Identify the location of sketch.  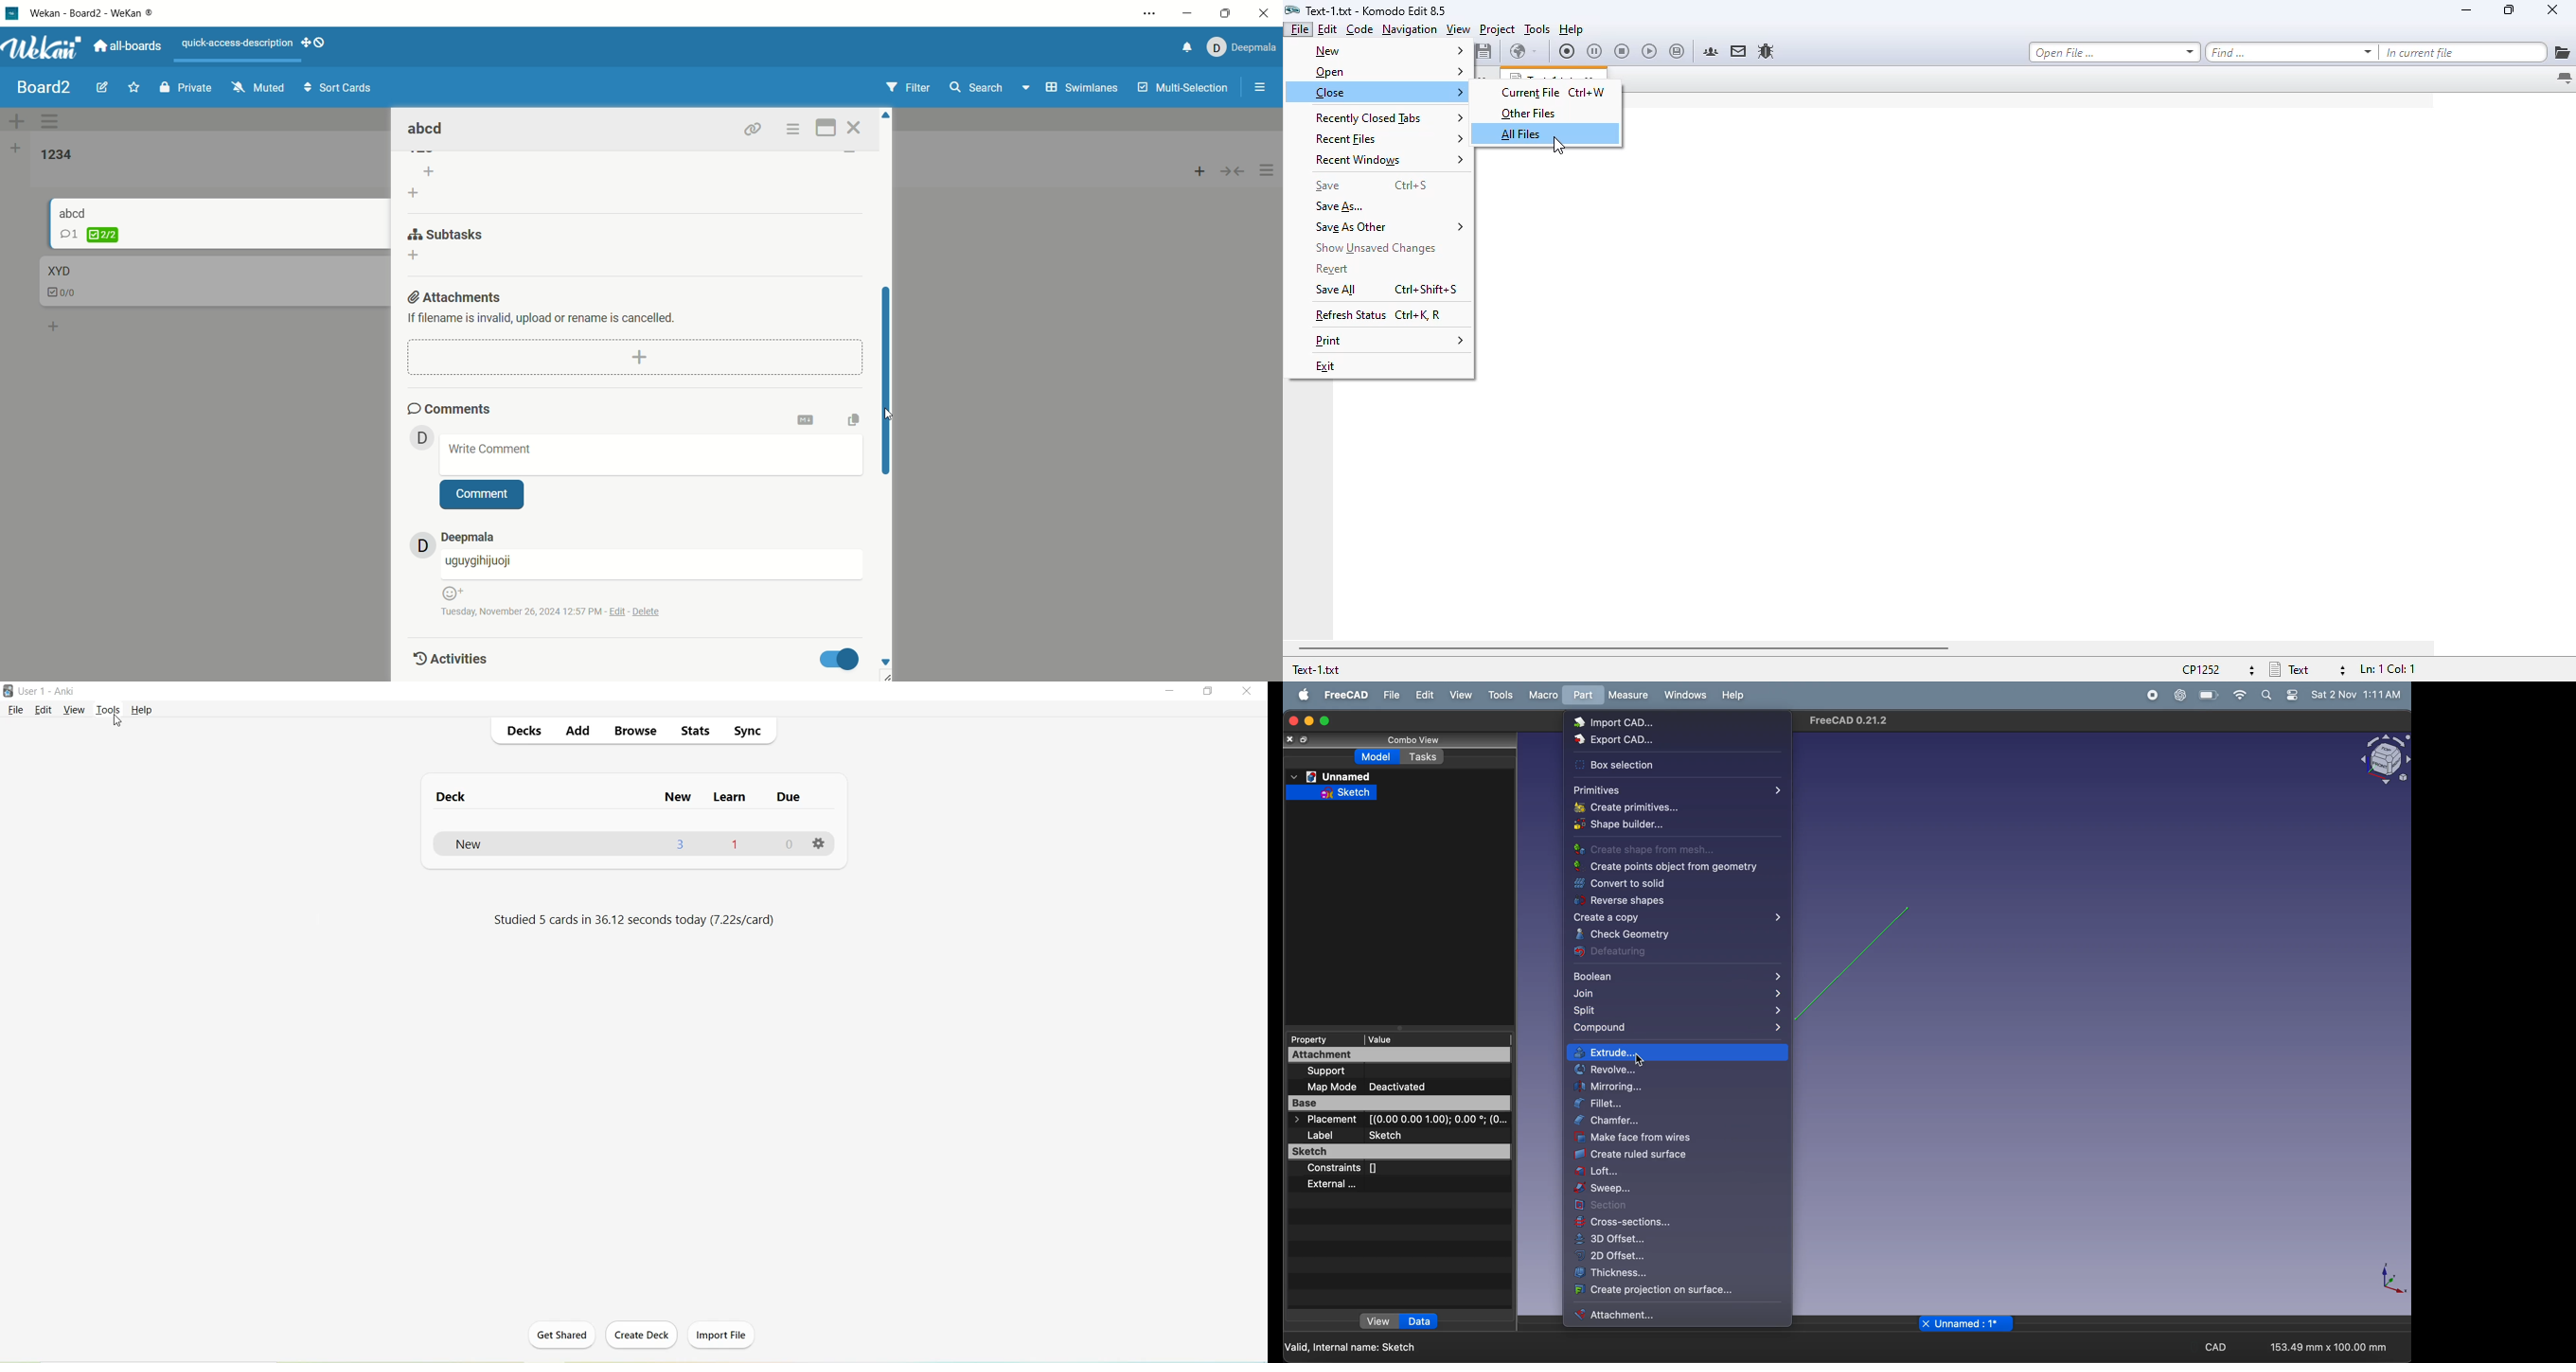
(1388, 1136).